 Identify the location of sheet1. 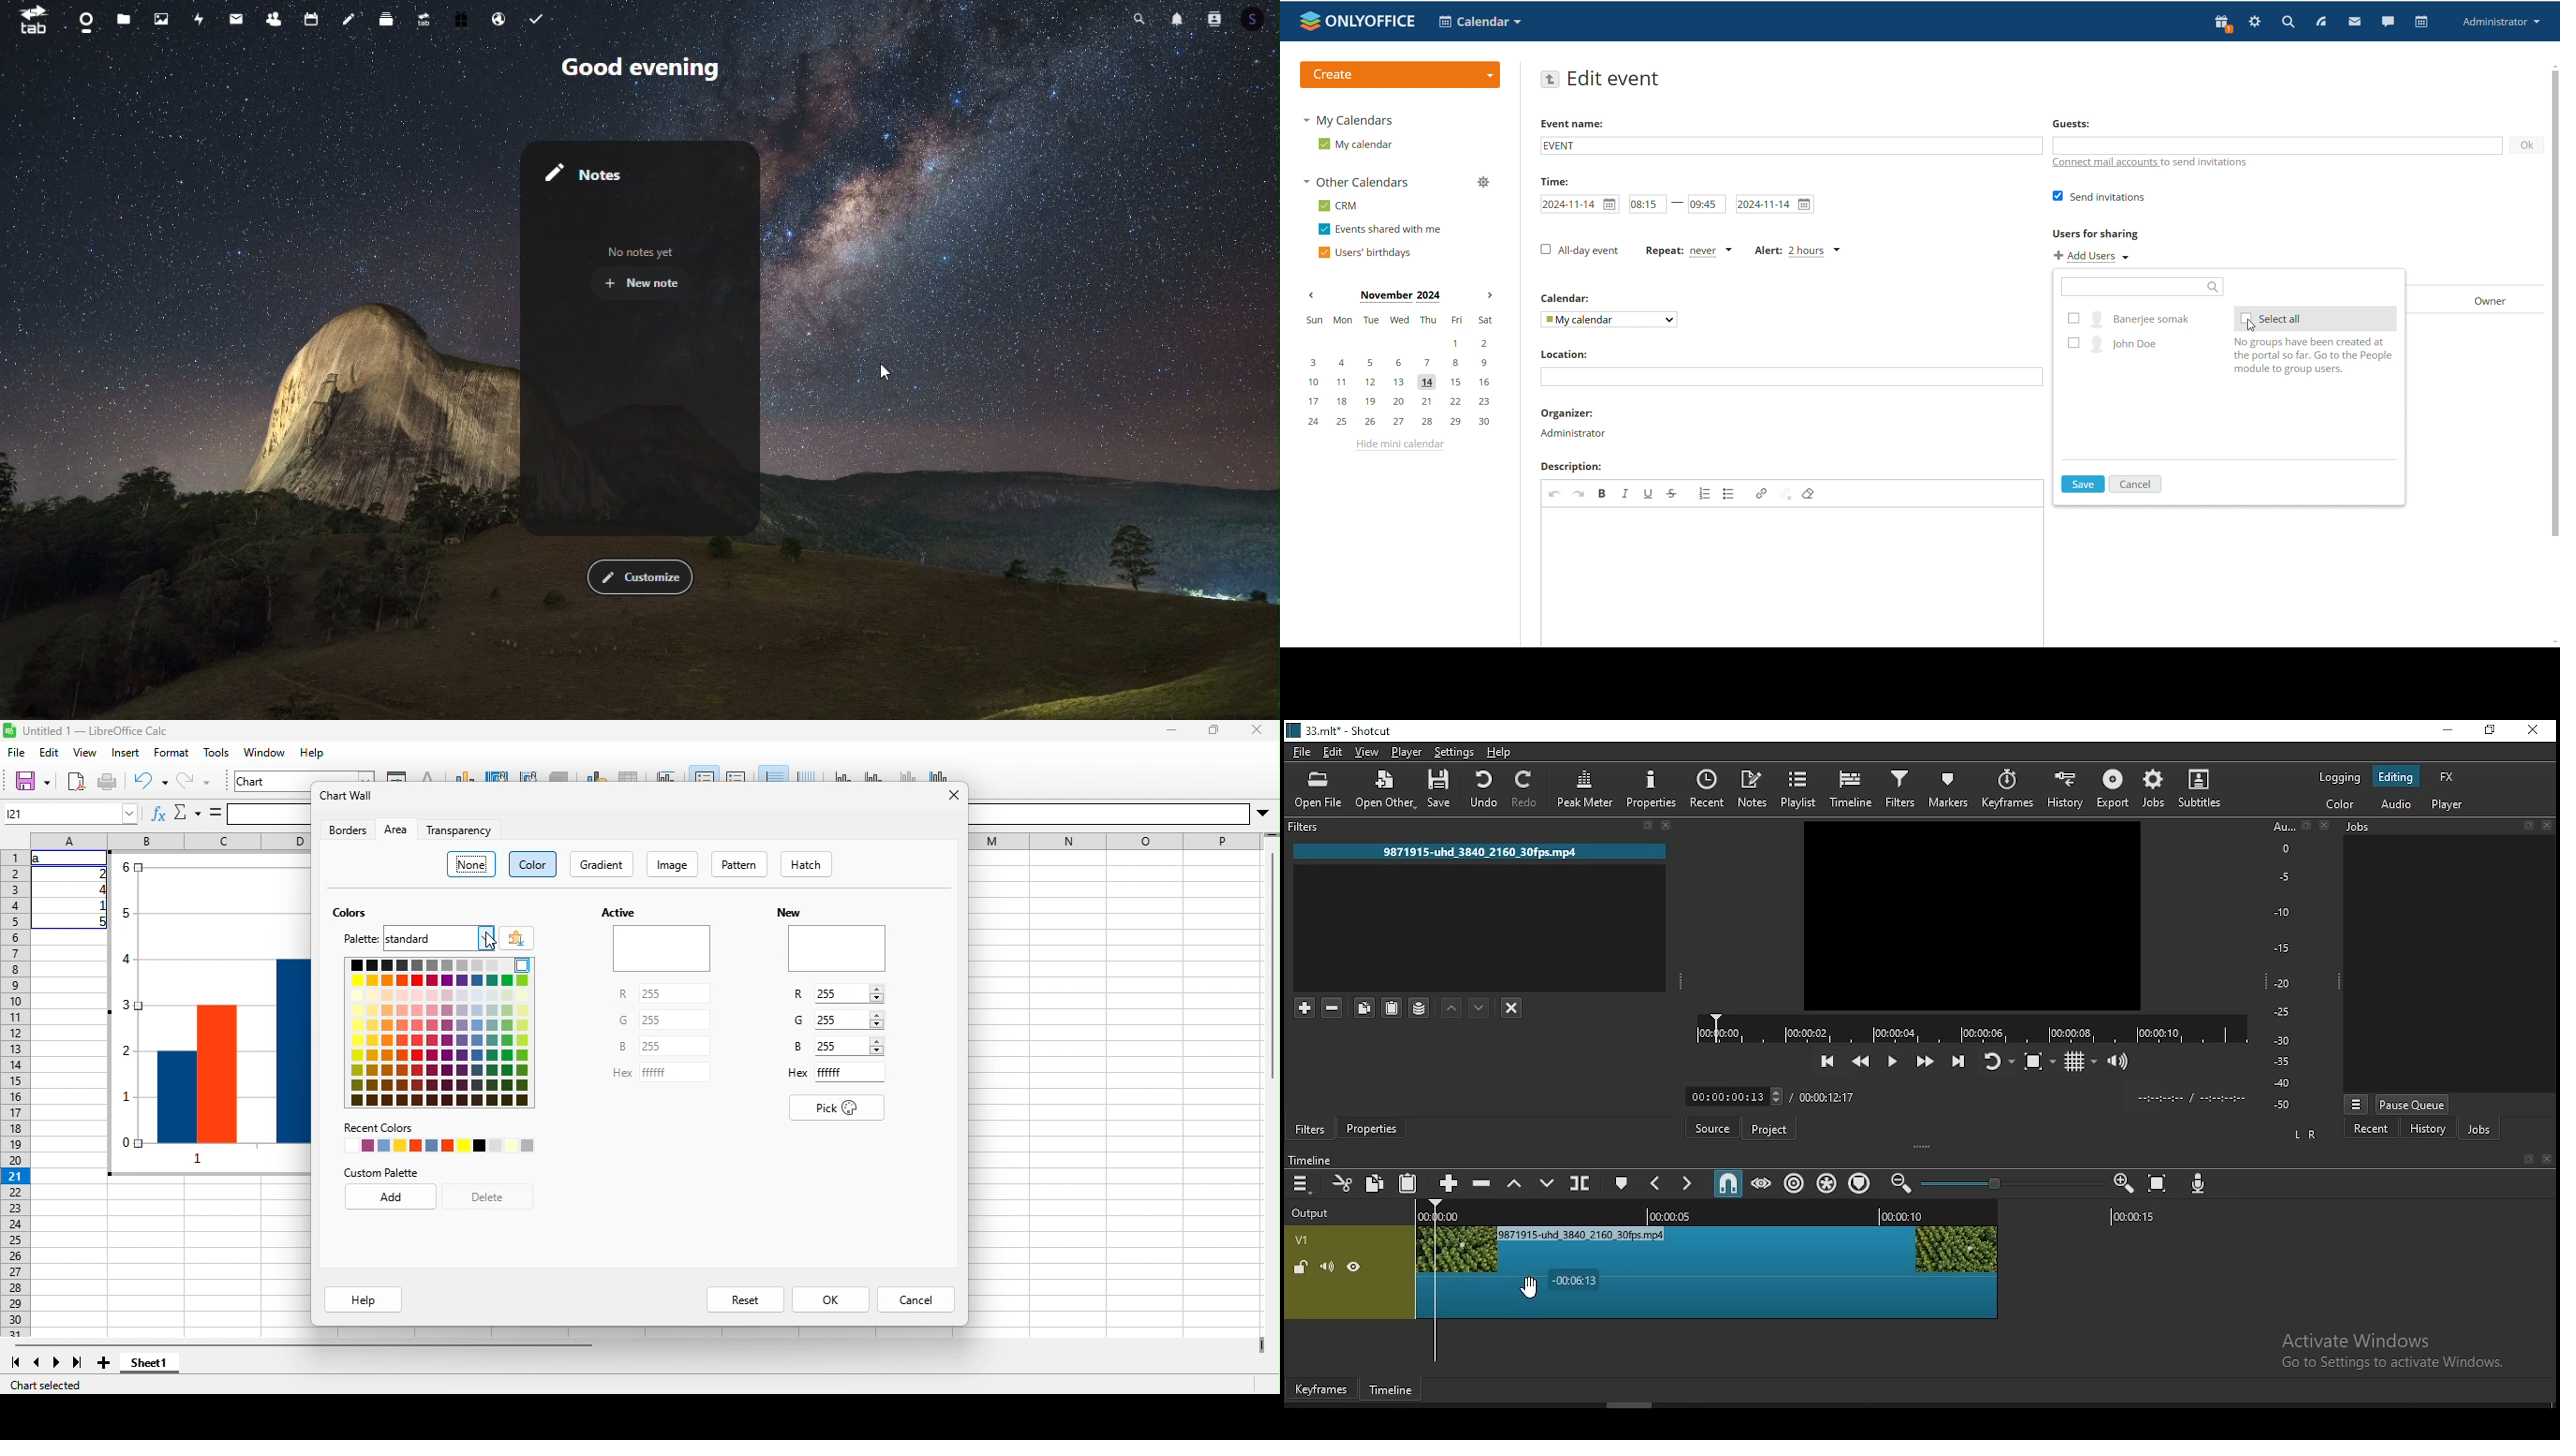
(149, 1363).